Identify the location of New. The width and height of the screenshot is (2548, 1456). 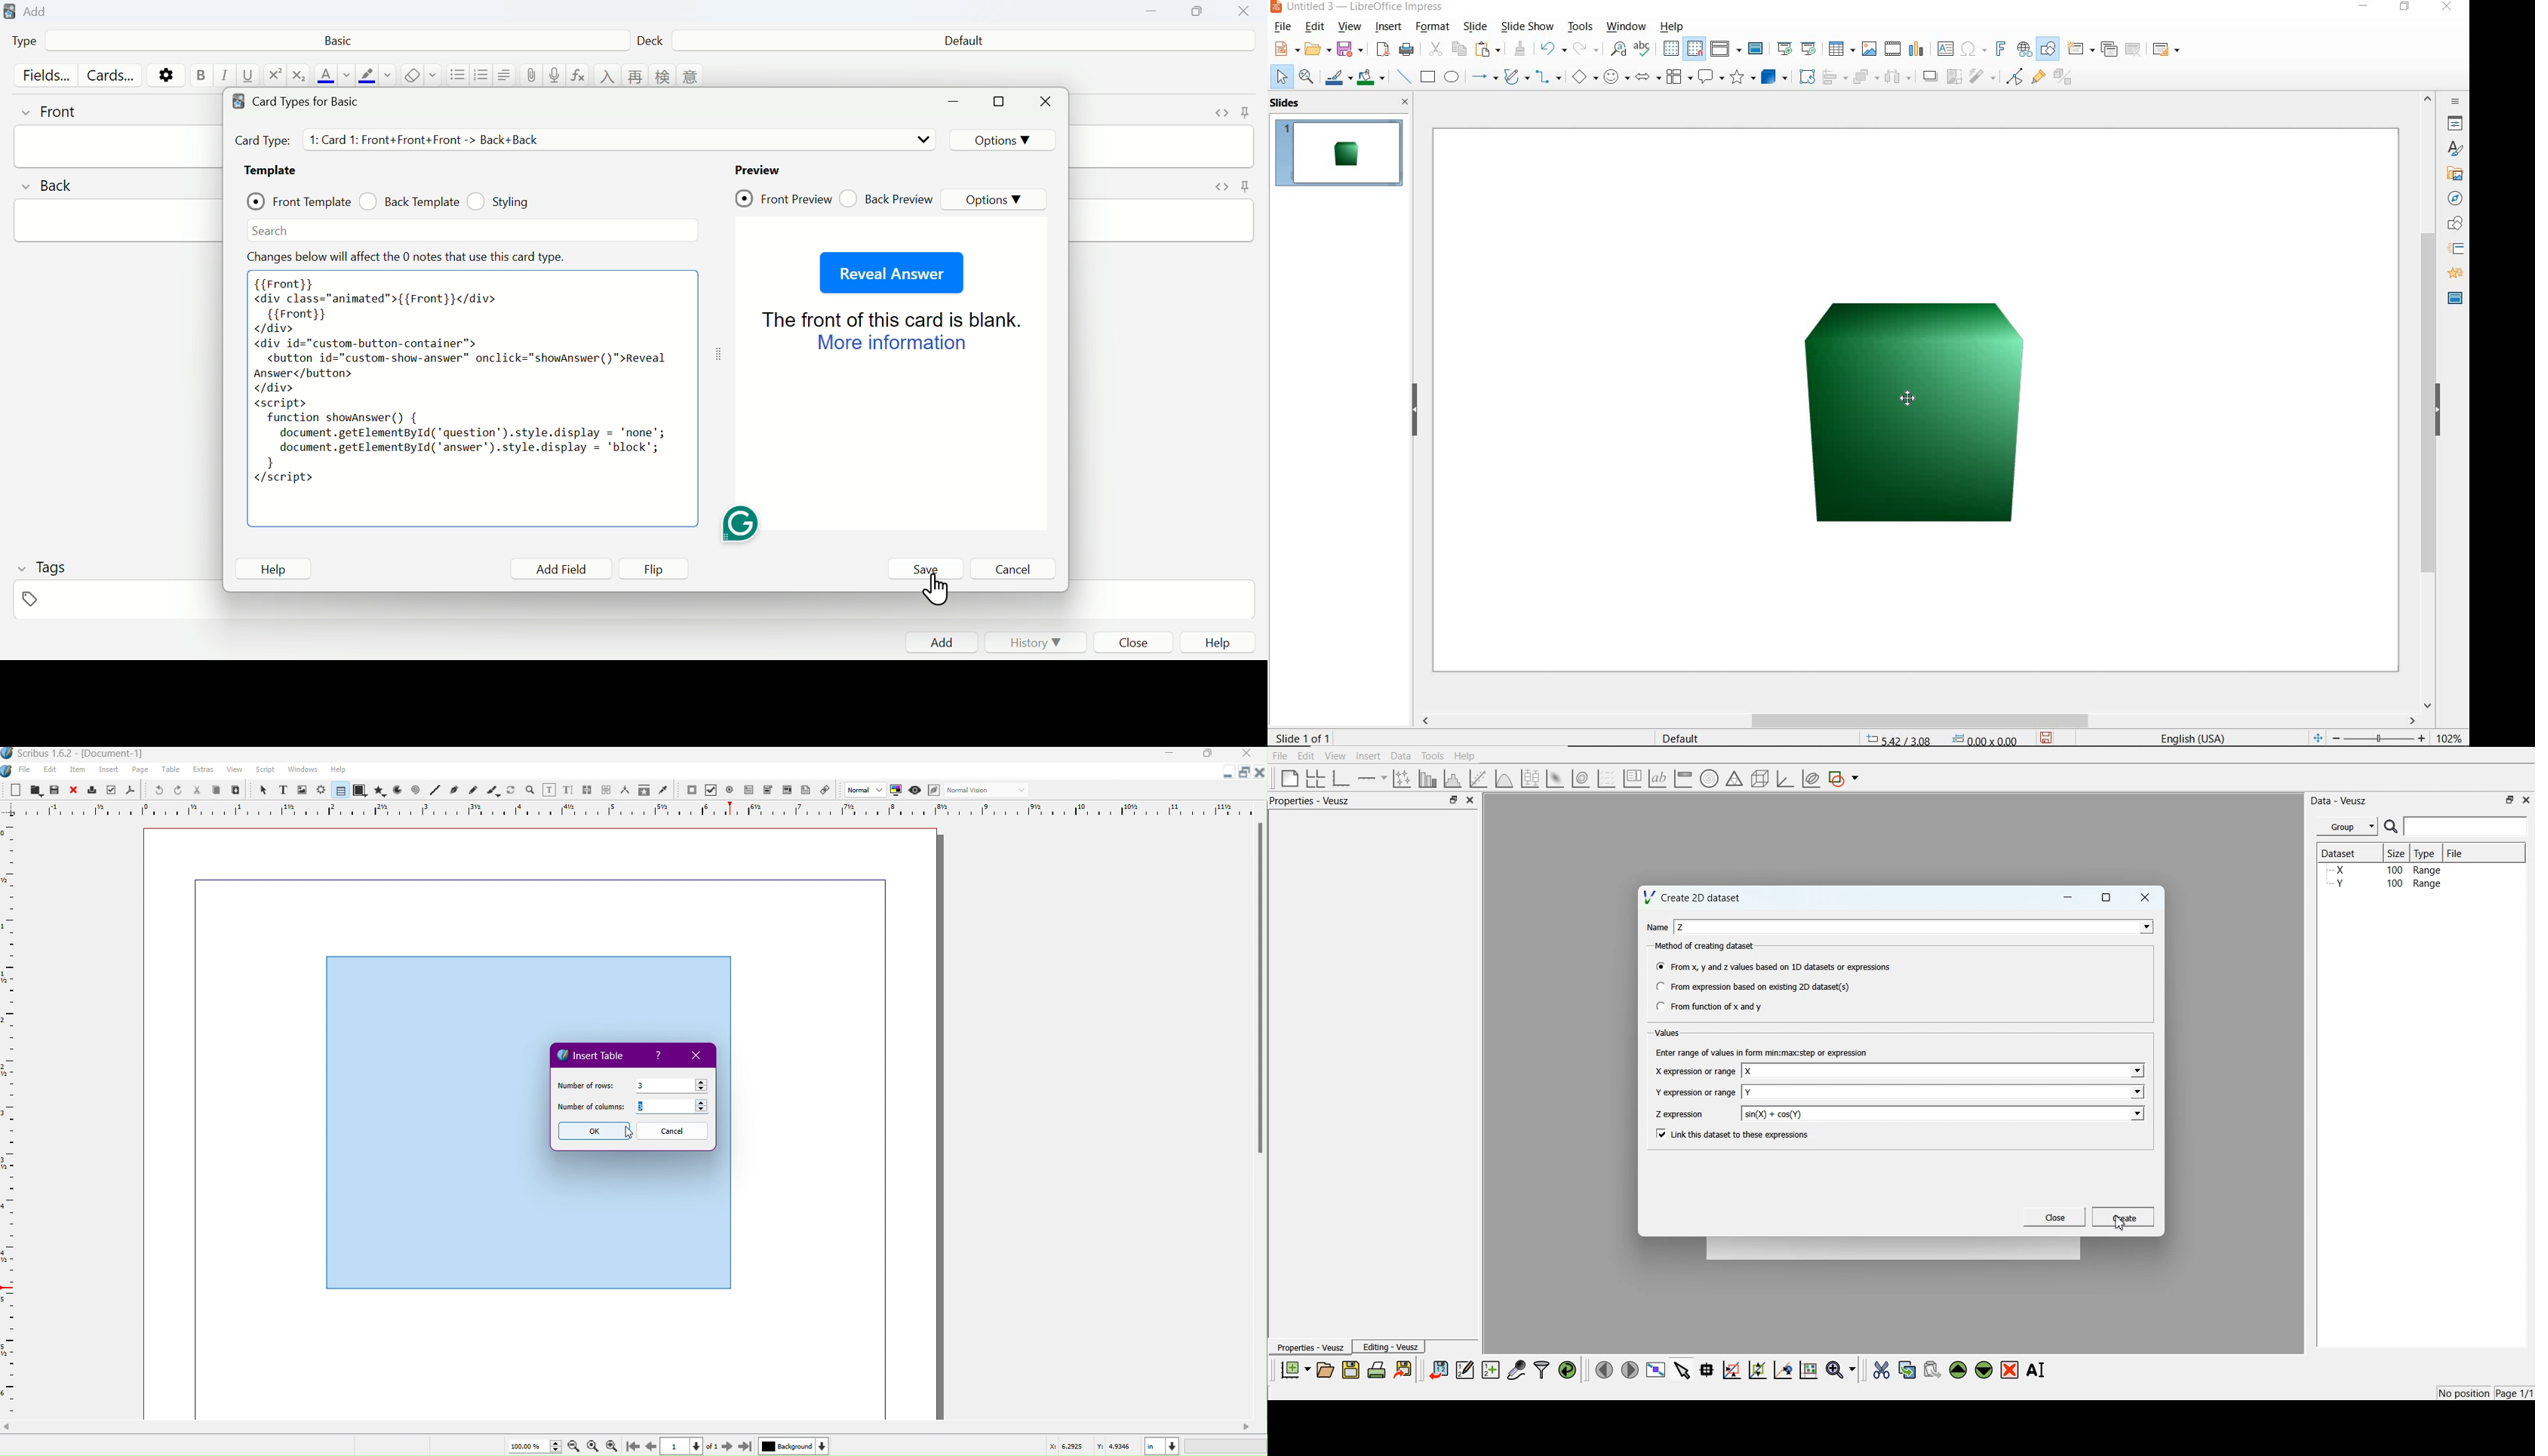
(17, 789).